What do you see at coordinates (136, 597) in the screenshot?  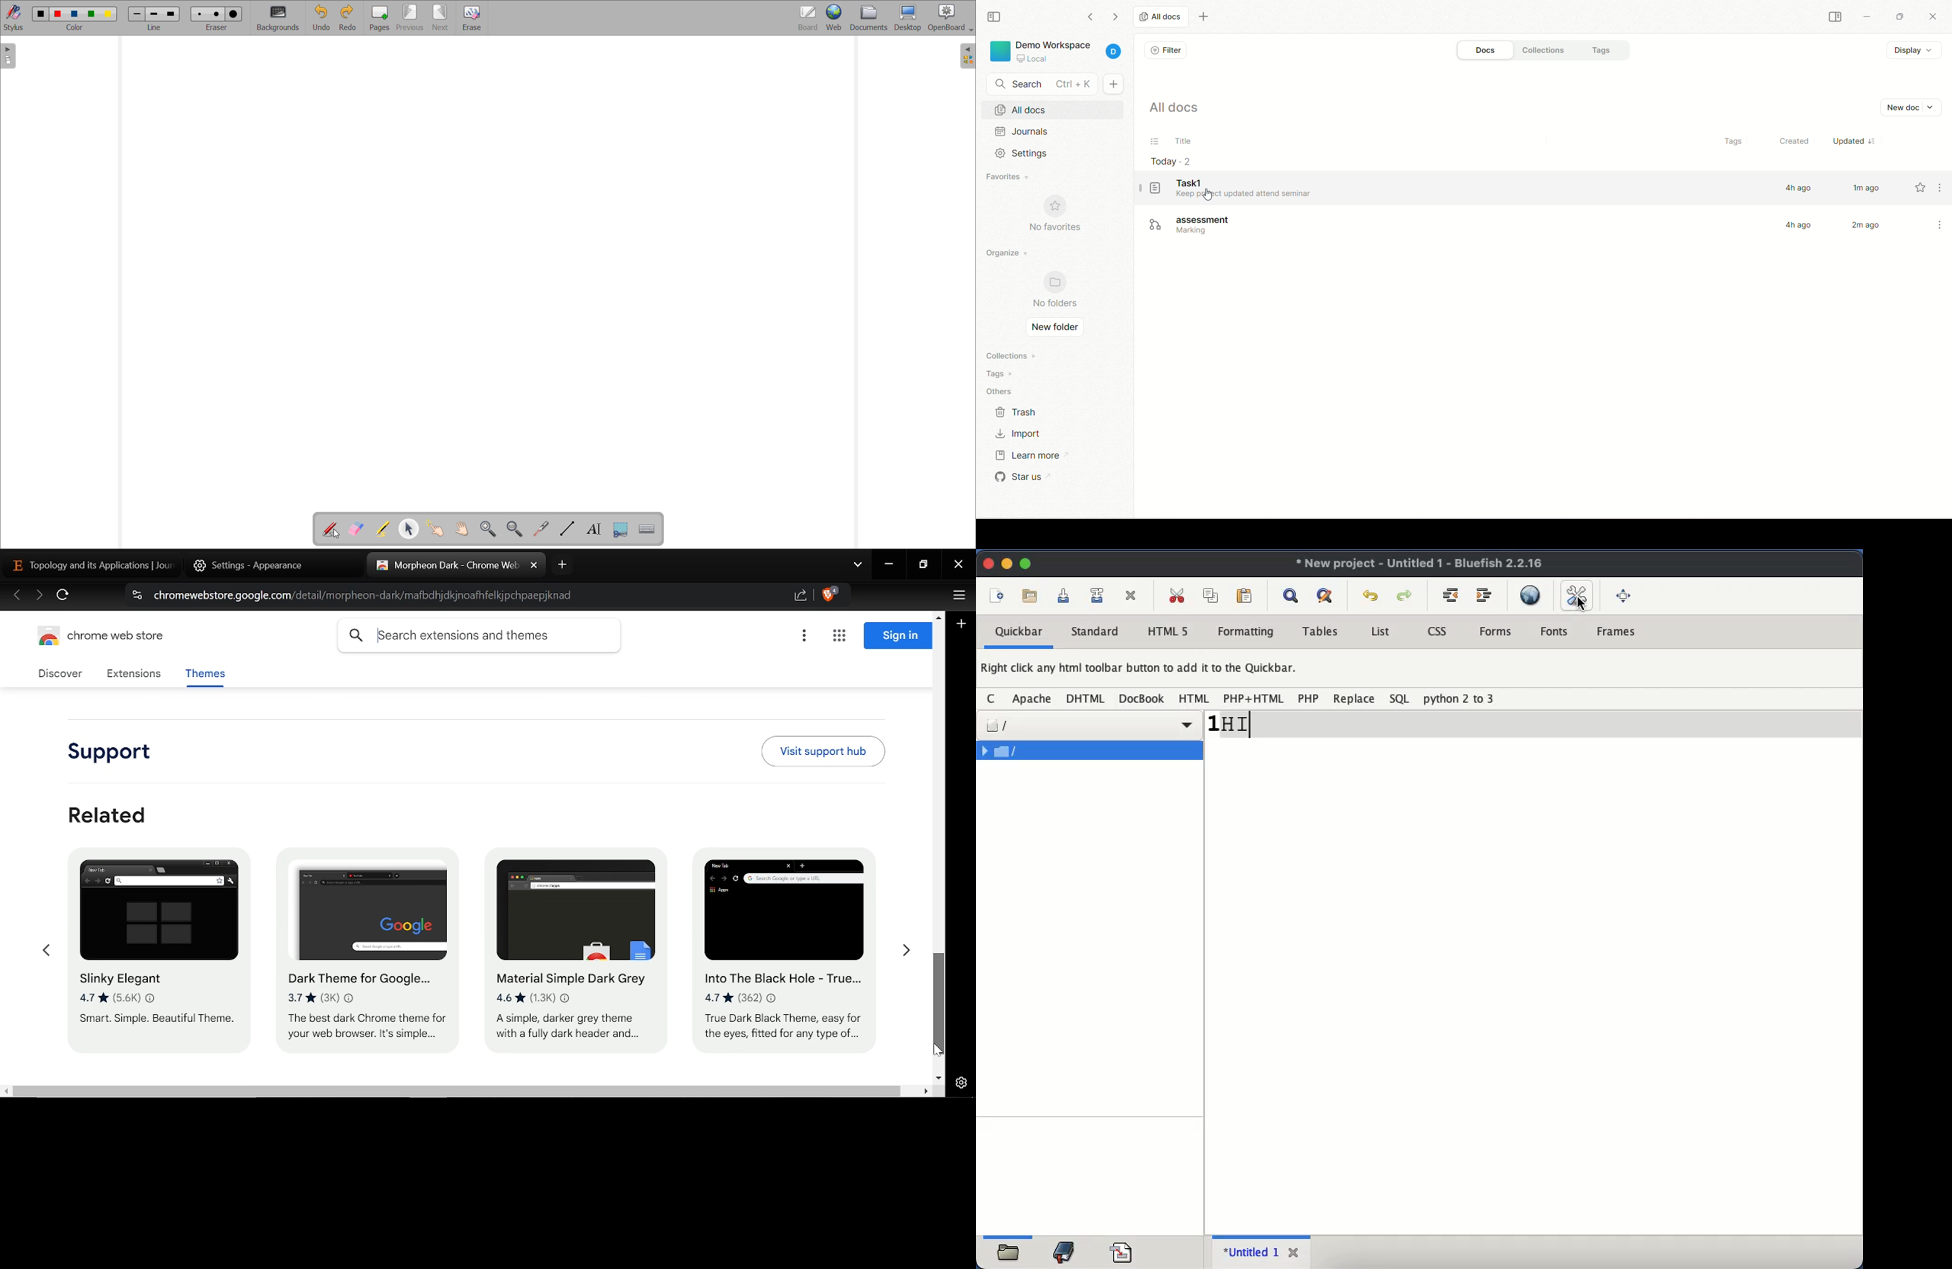 I see `Cite information` at bounding box center [136, 597].